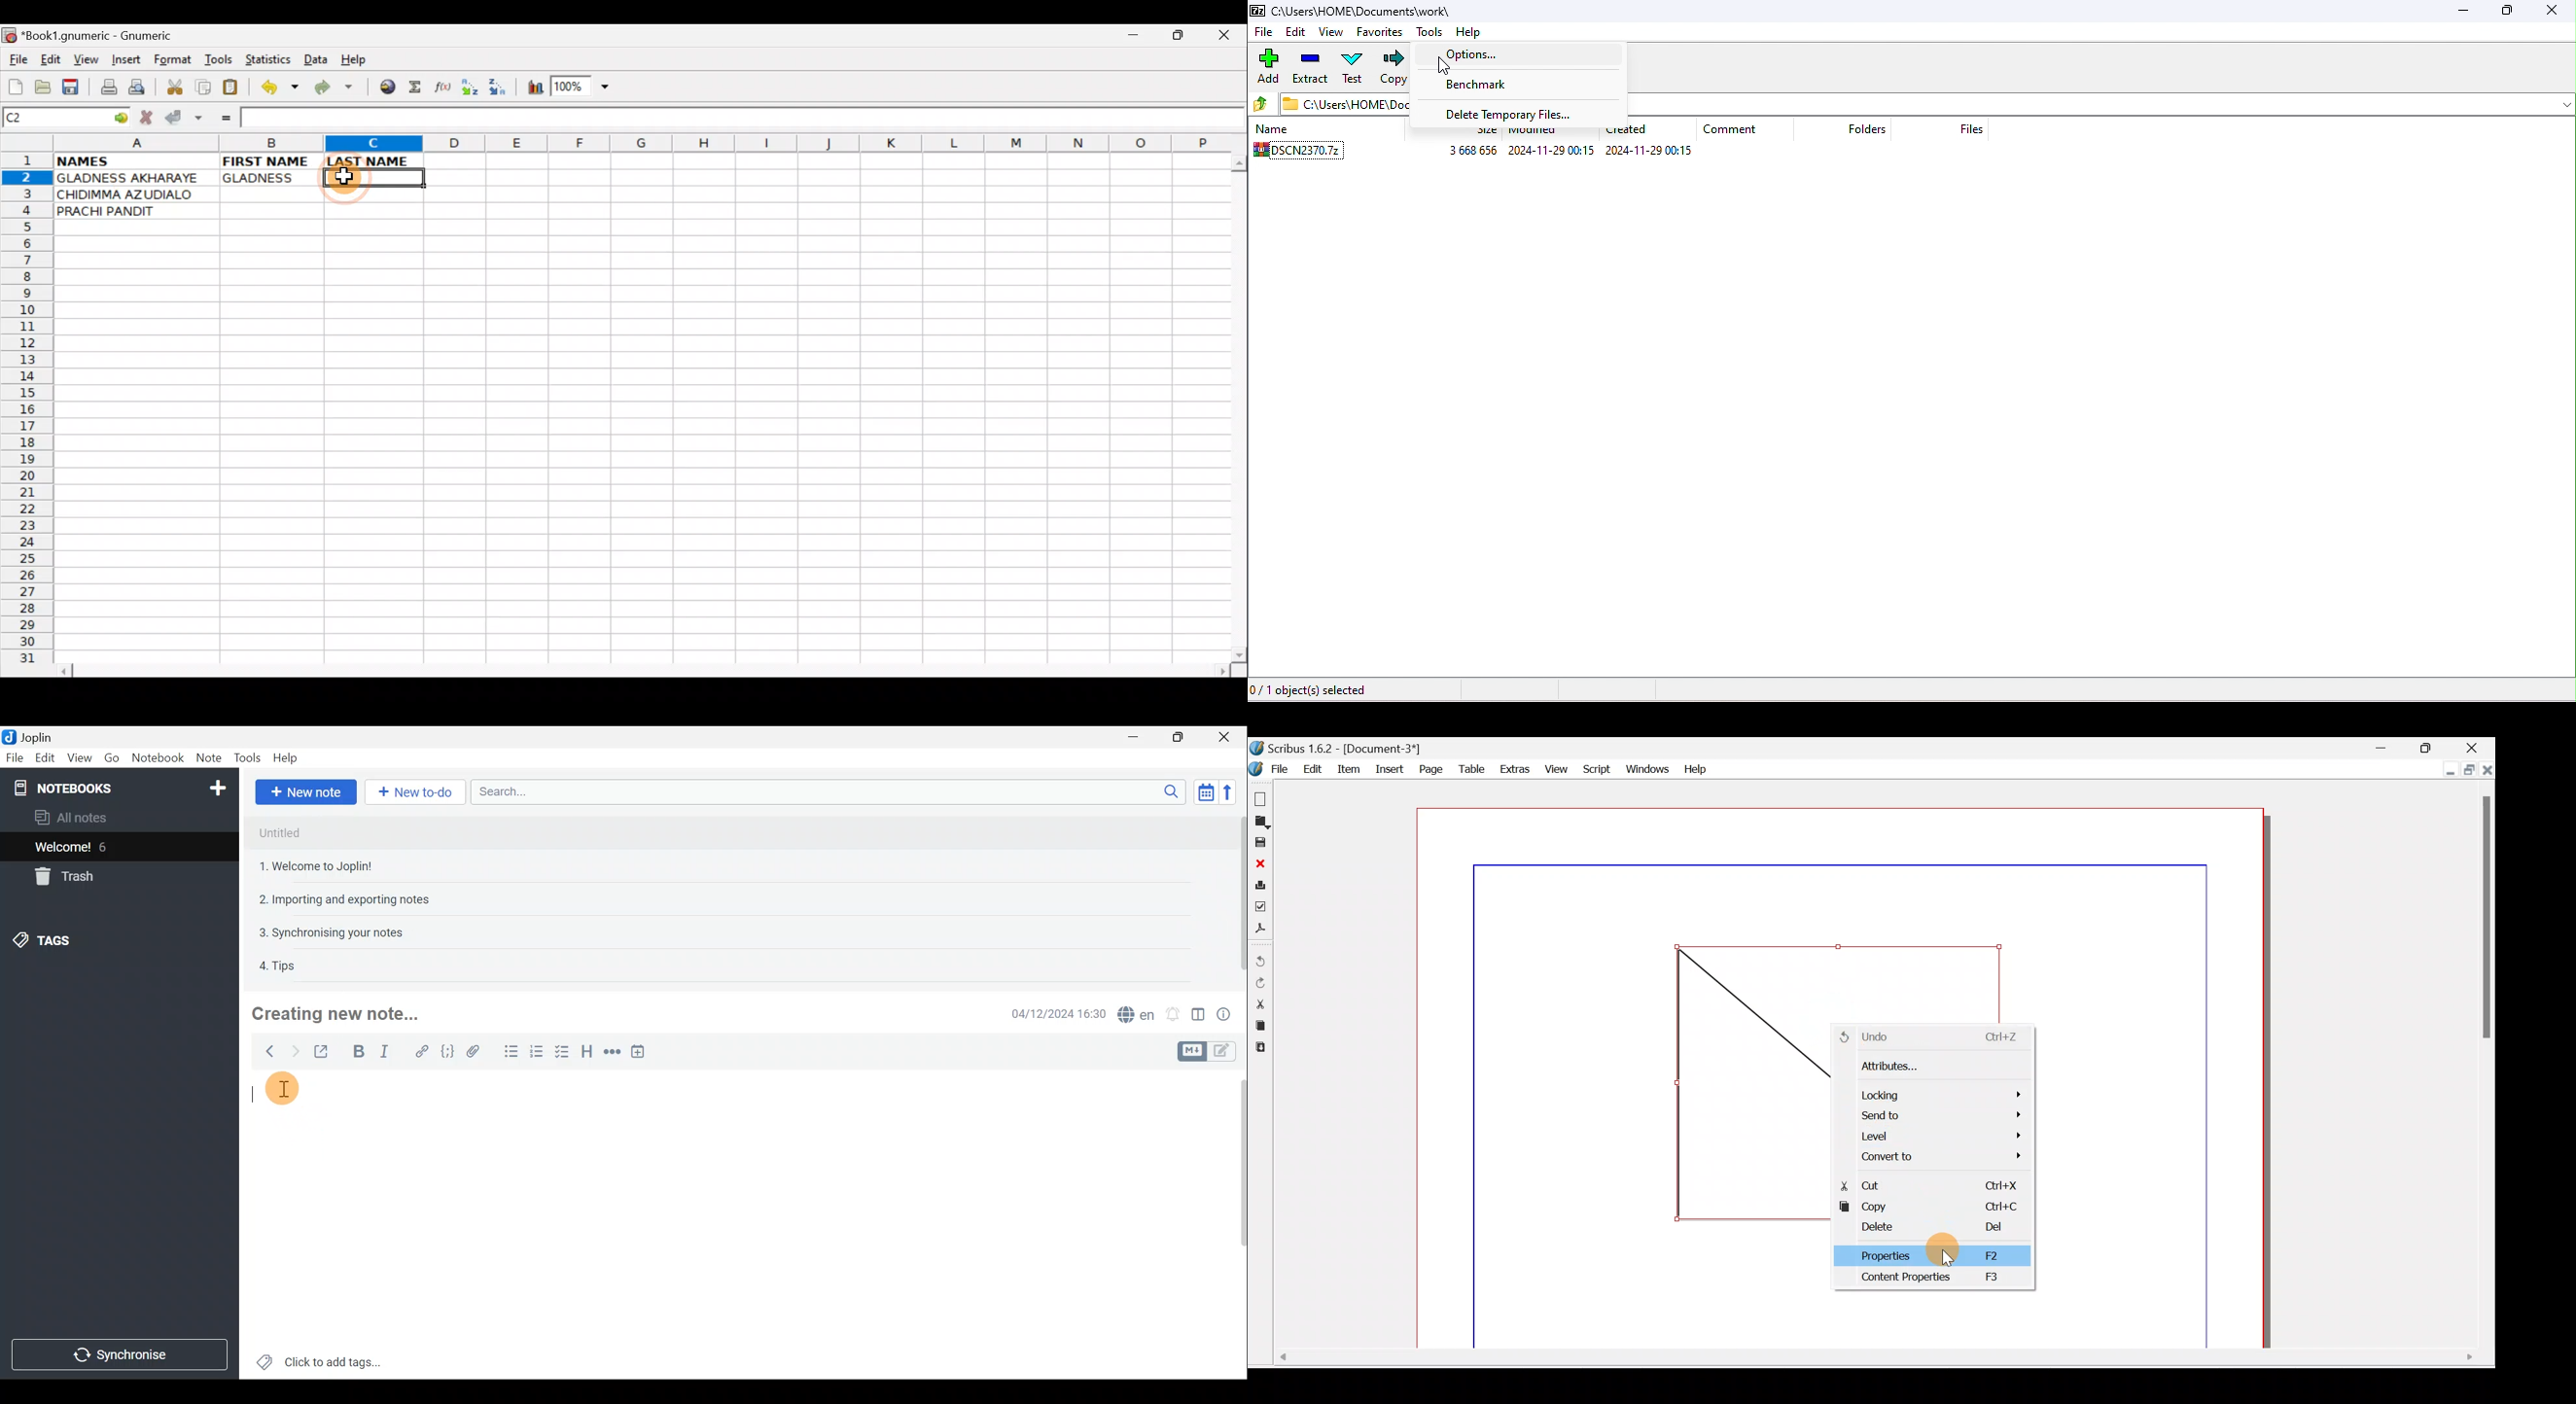  I want to click on Minimise, so click(1136, 736).